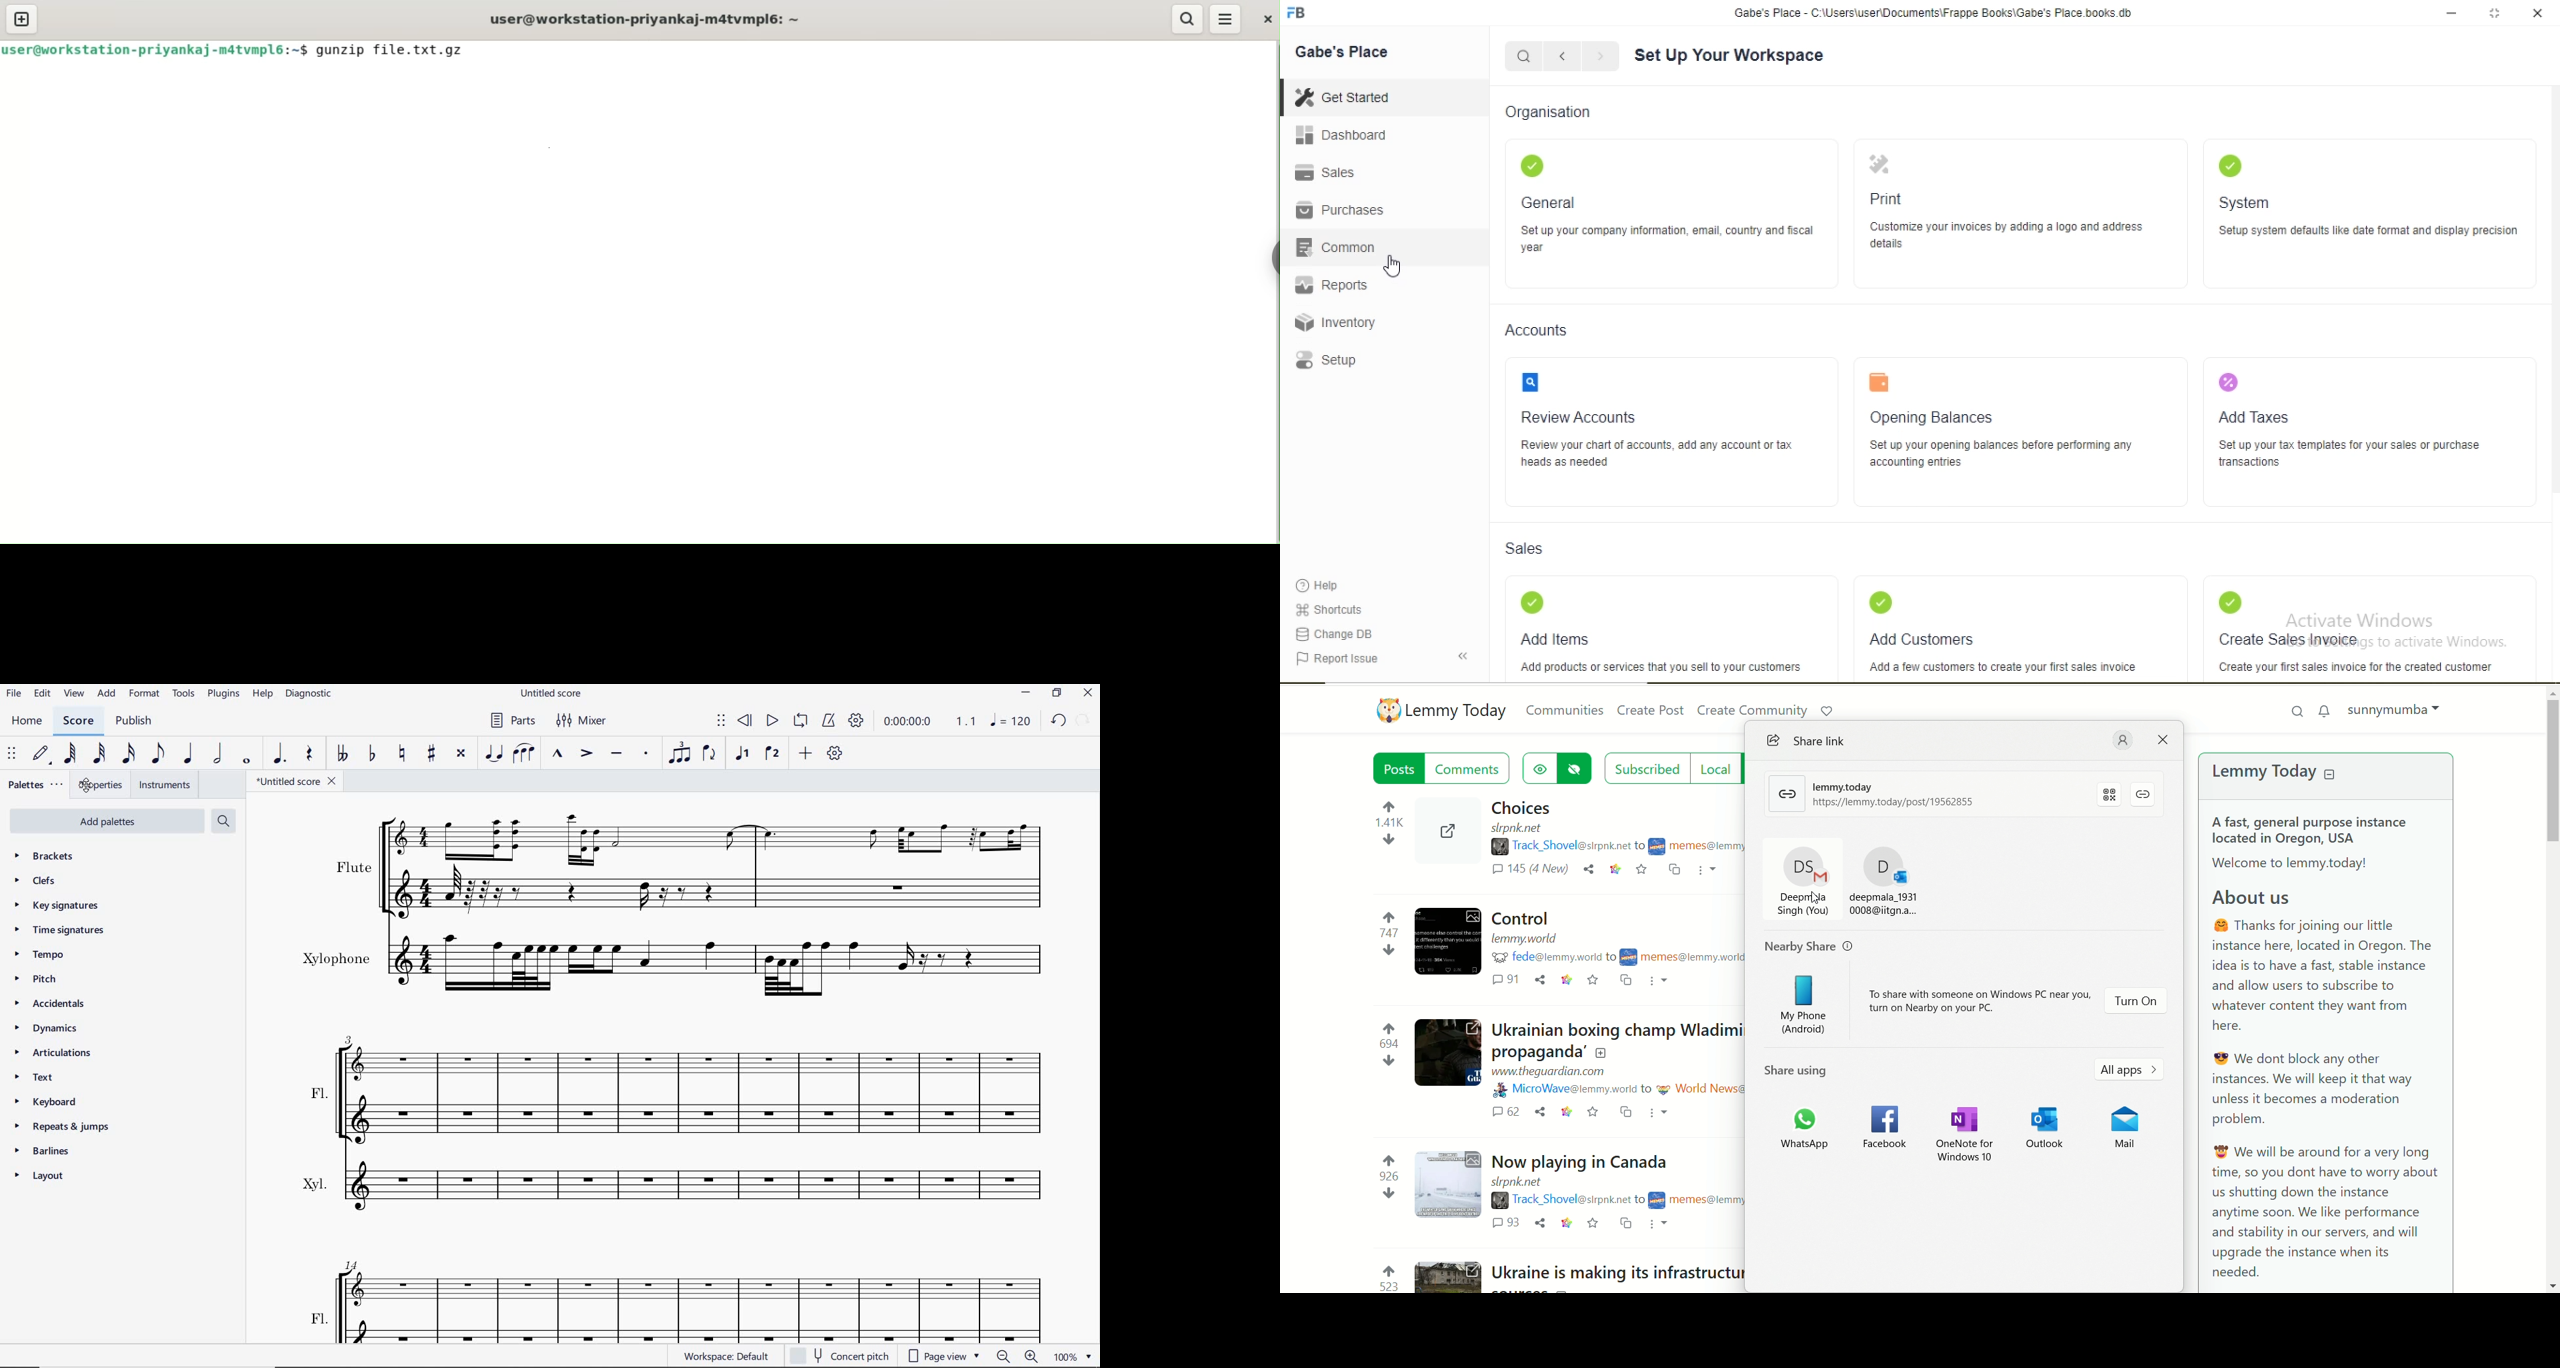 This screenshot has width=2576, height=1372. What do you see at coordinates (2119, 1129) in the screenshot?
I see `mail` at bounding box center [2119, 1129].